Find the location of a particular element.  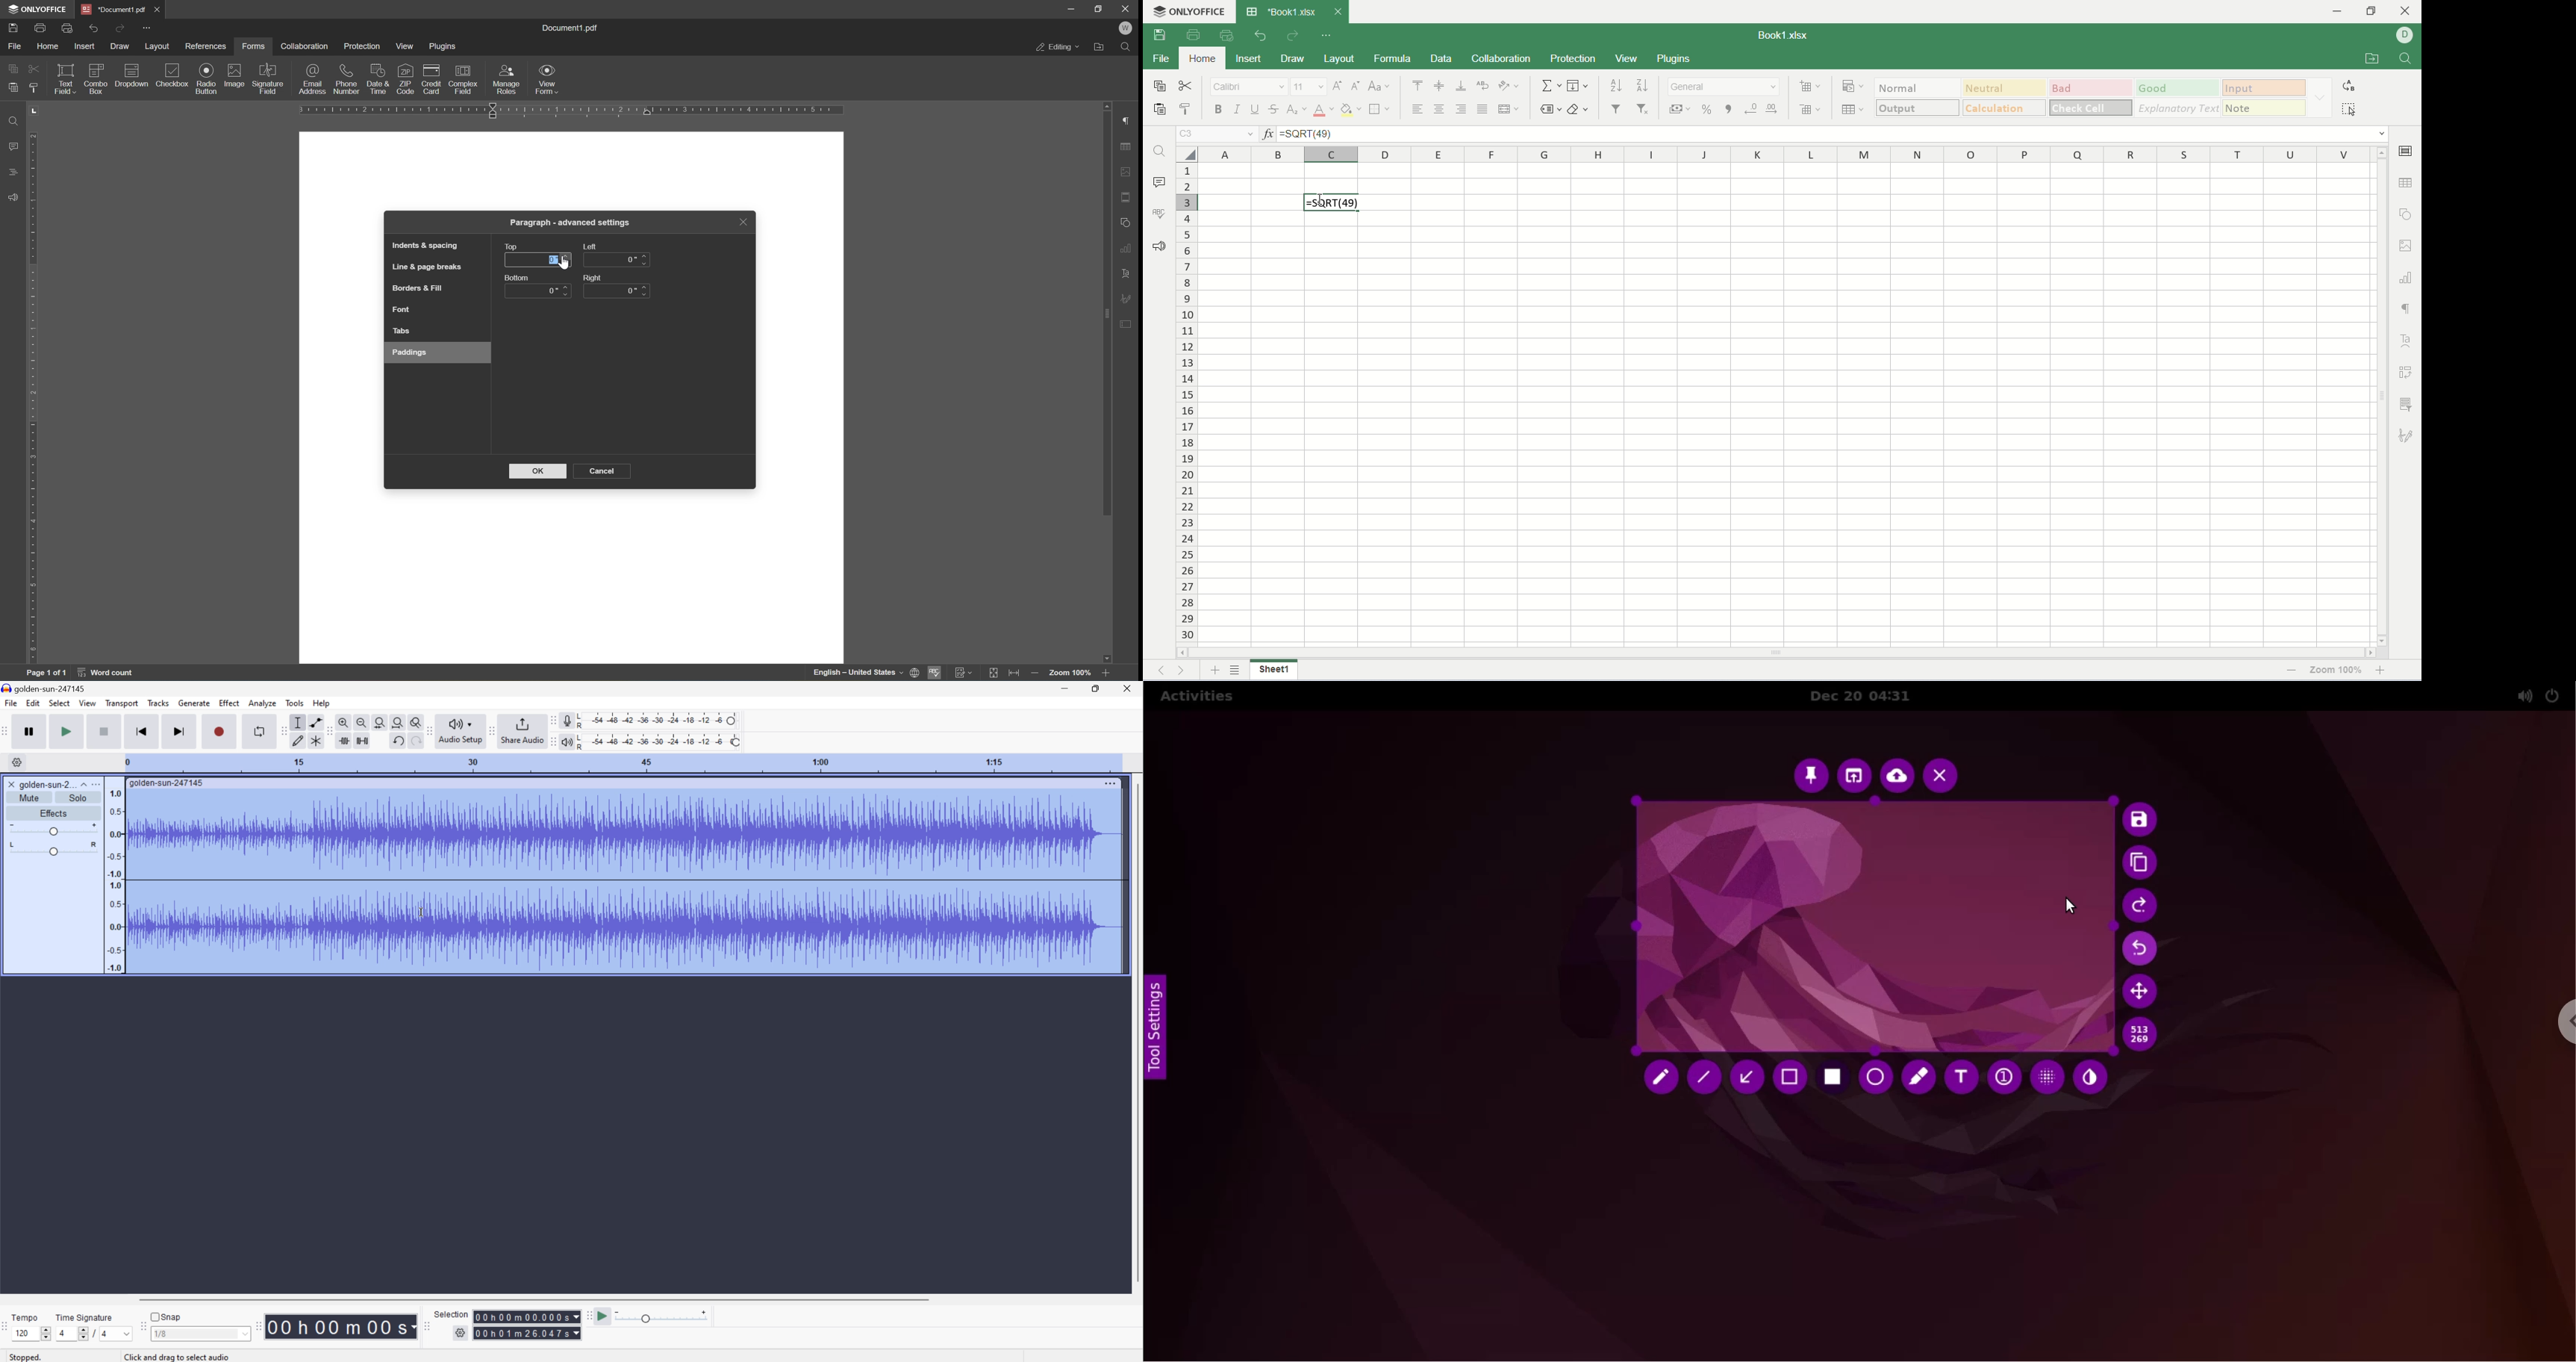

collaboration is located at coordinates (1502, 58).